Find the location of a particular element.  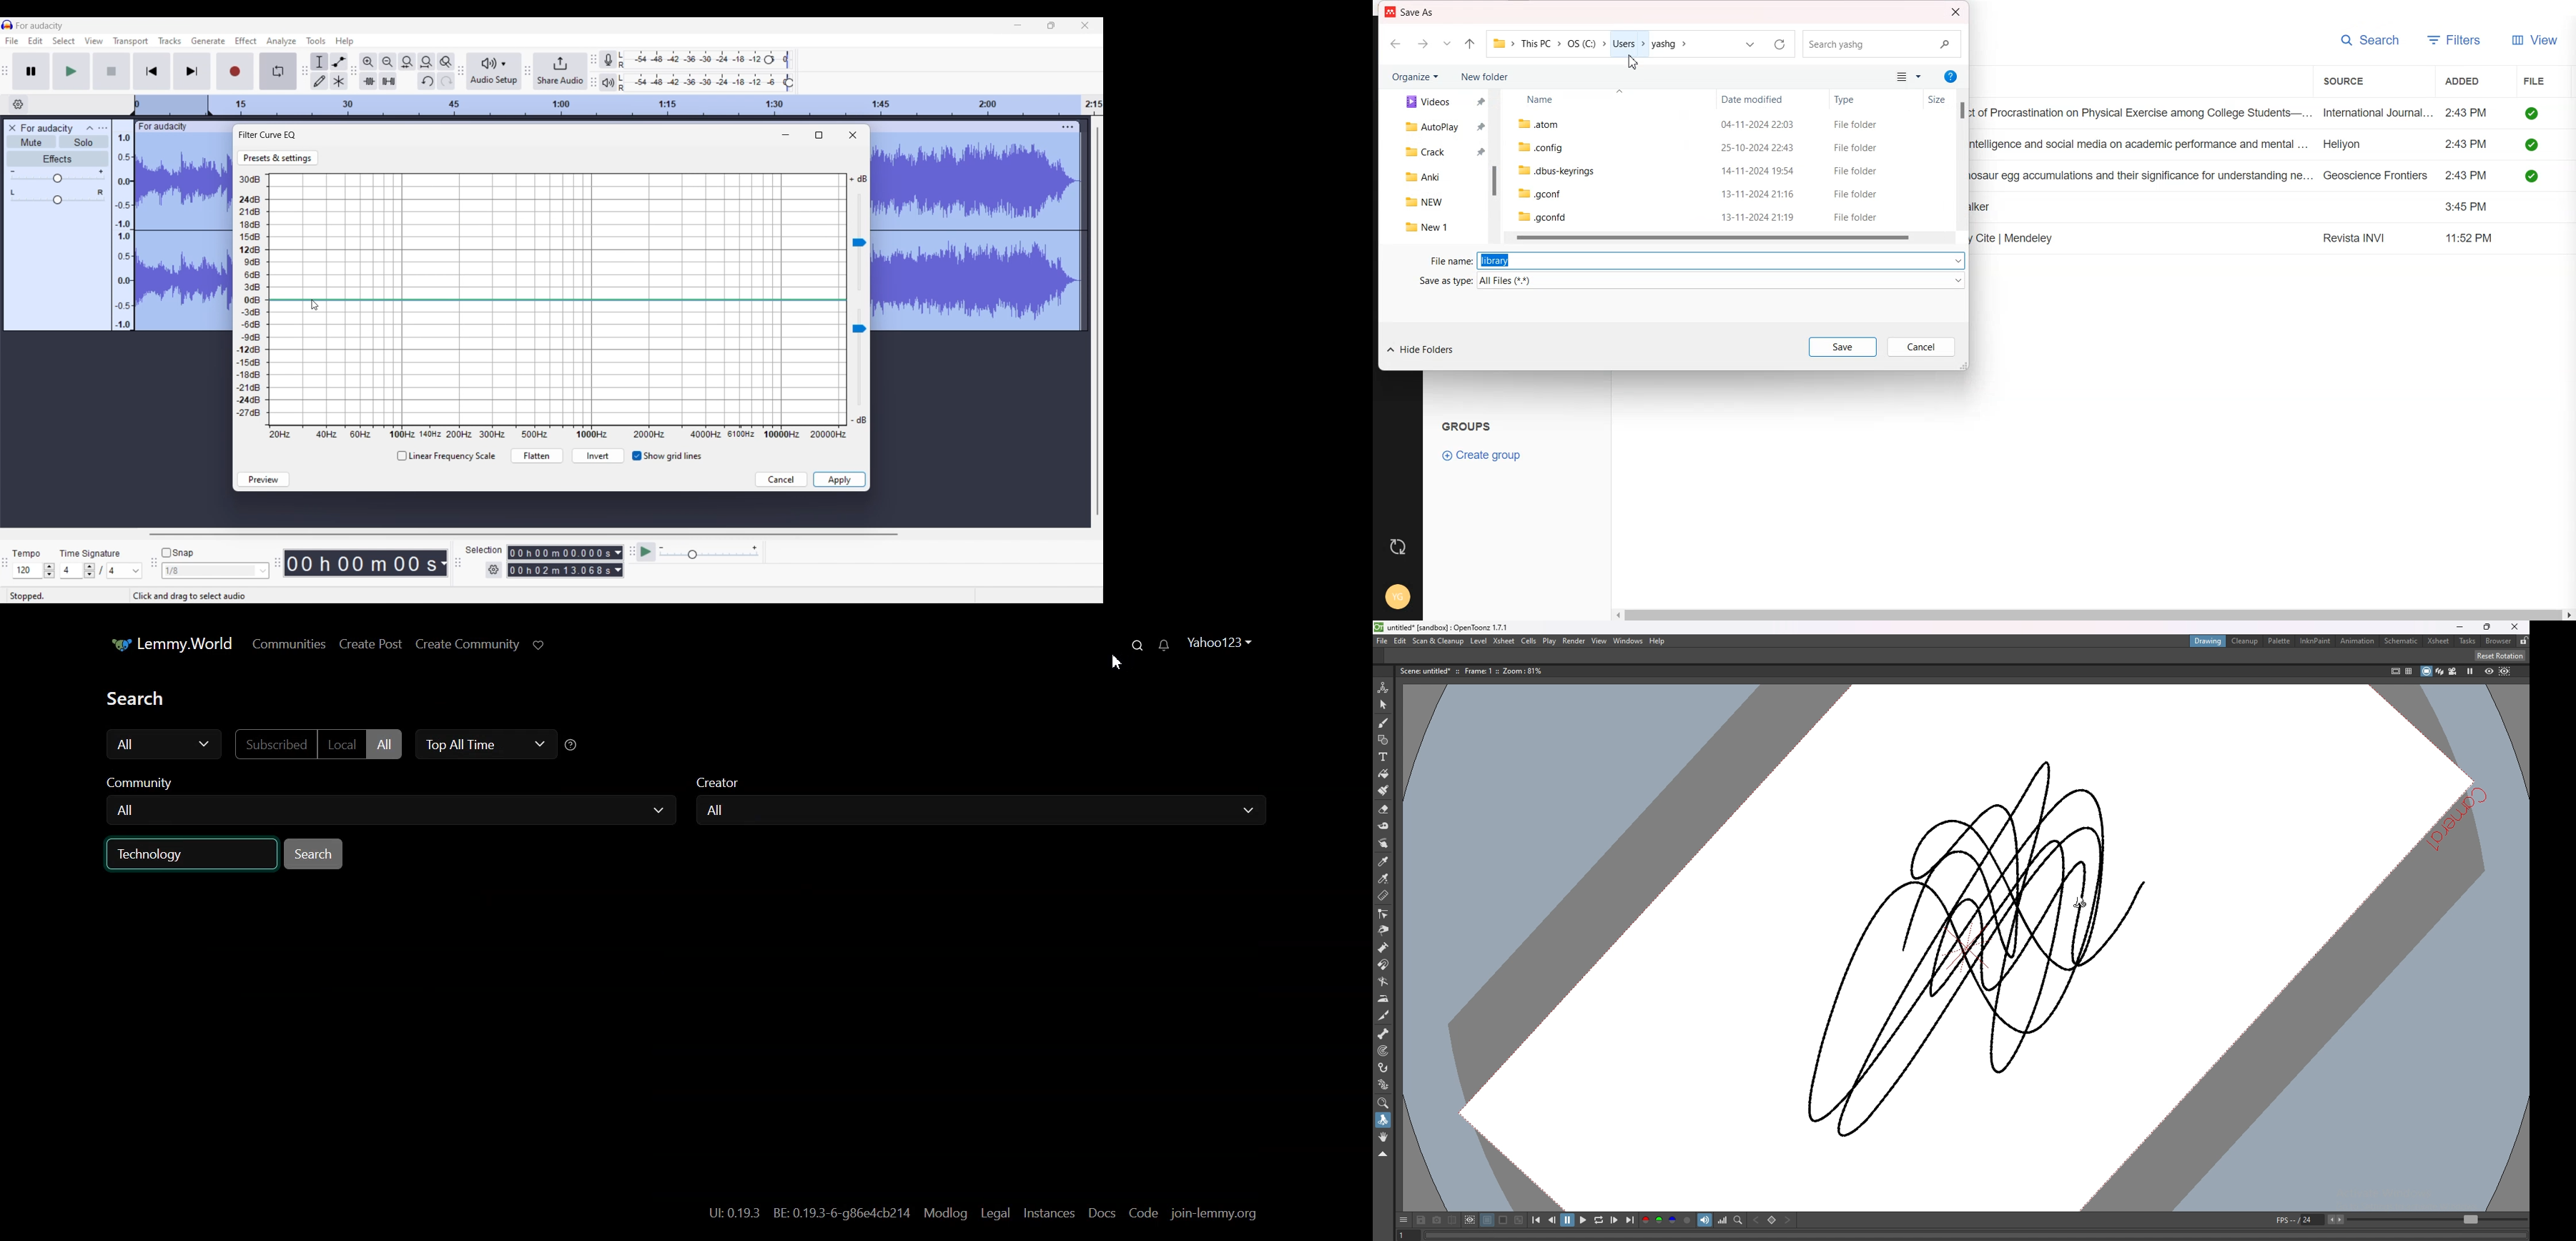

Organize is located at coordinates (1417, 76).